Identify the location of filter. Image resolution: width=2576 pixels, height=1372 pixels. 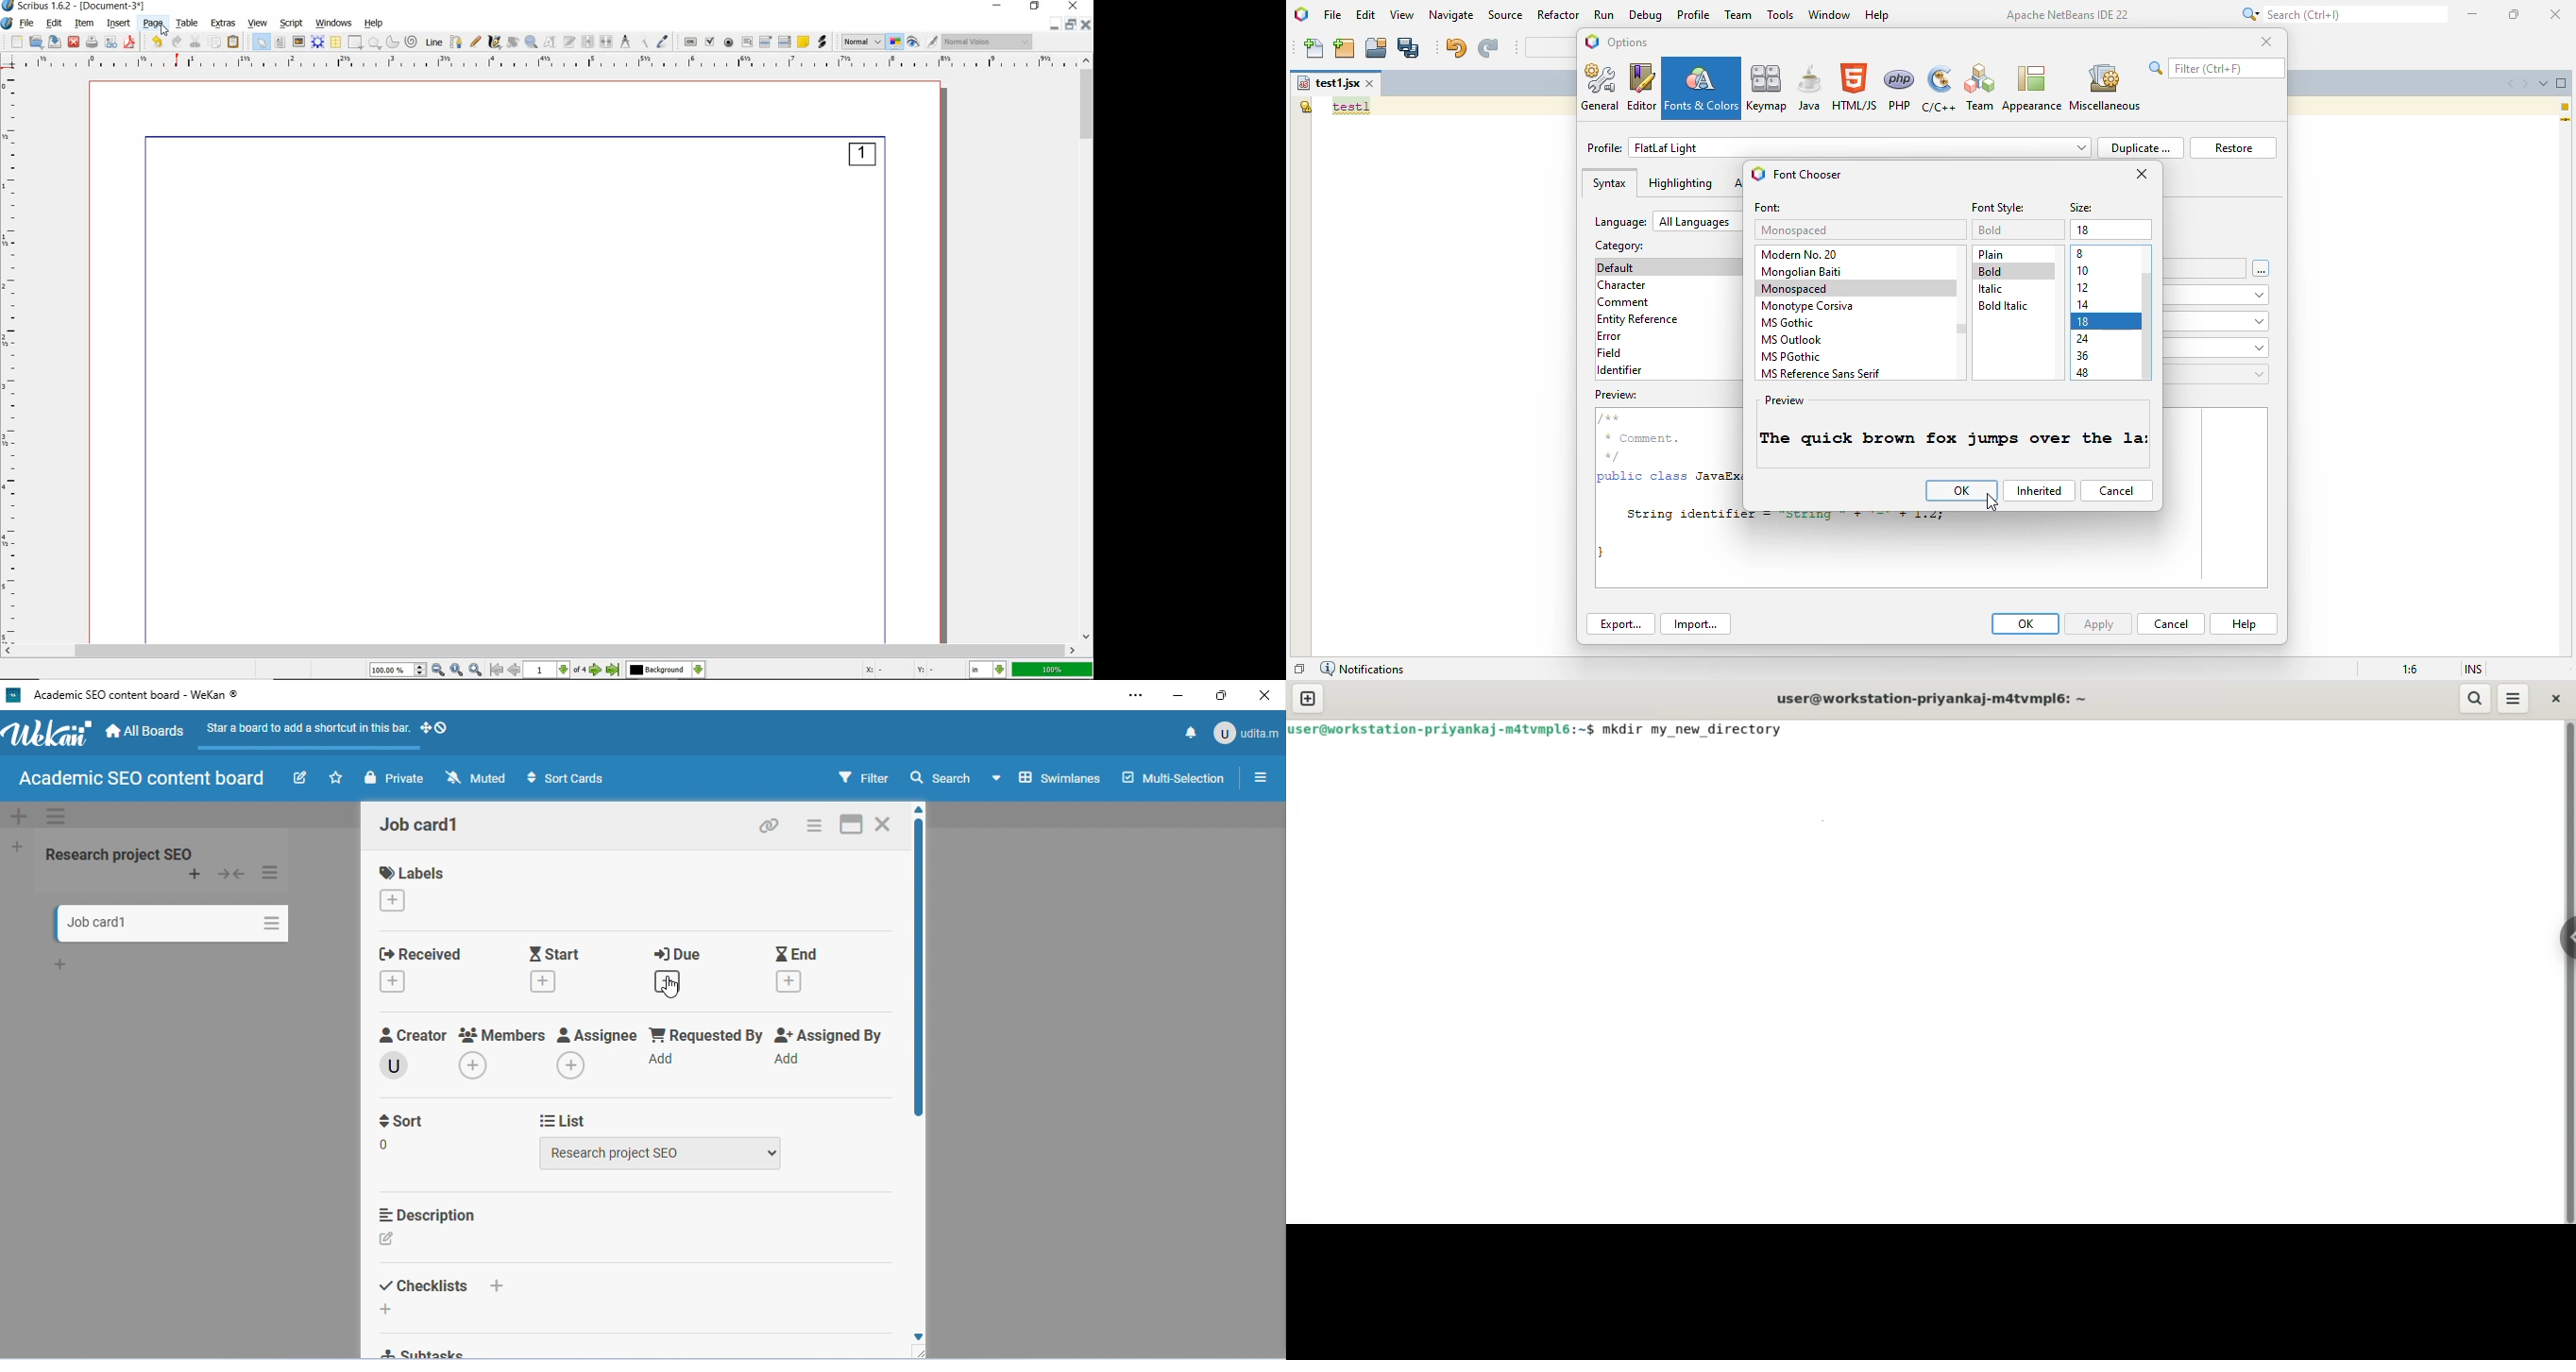
(863, 778).